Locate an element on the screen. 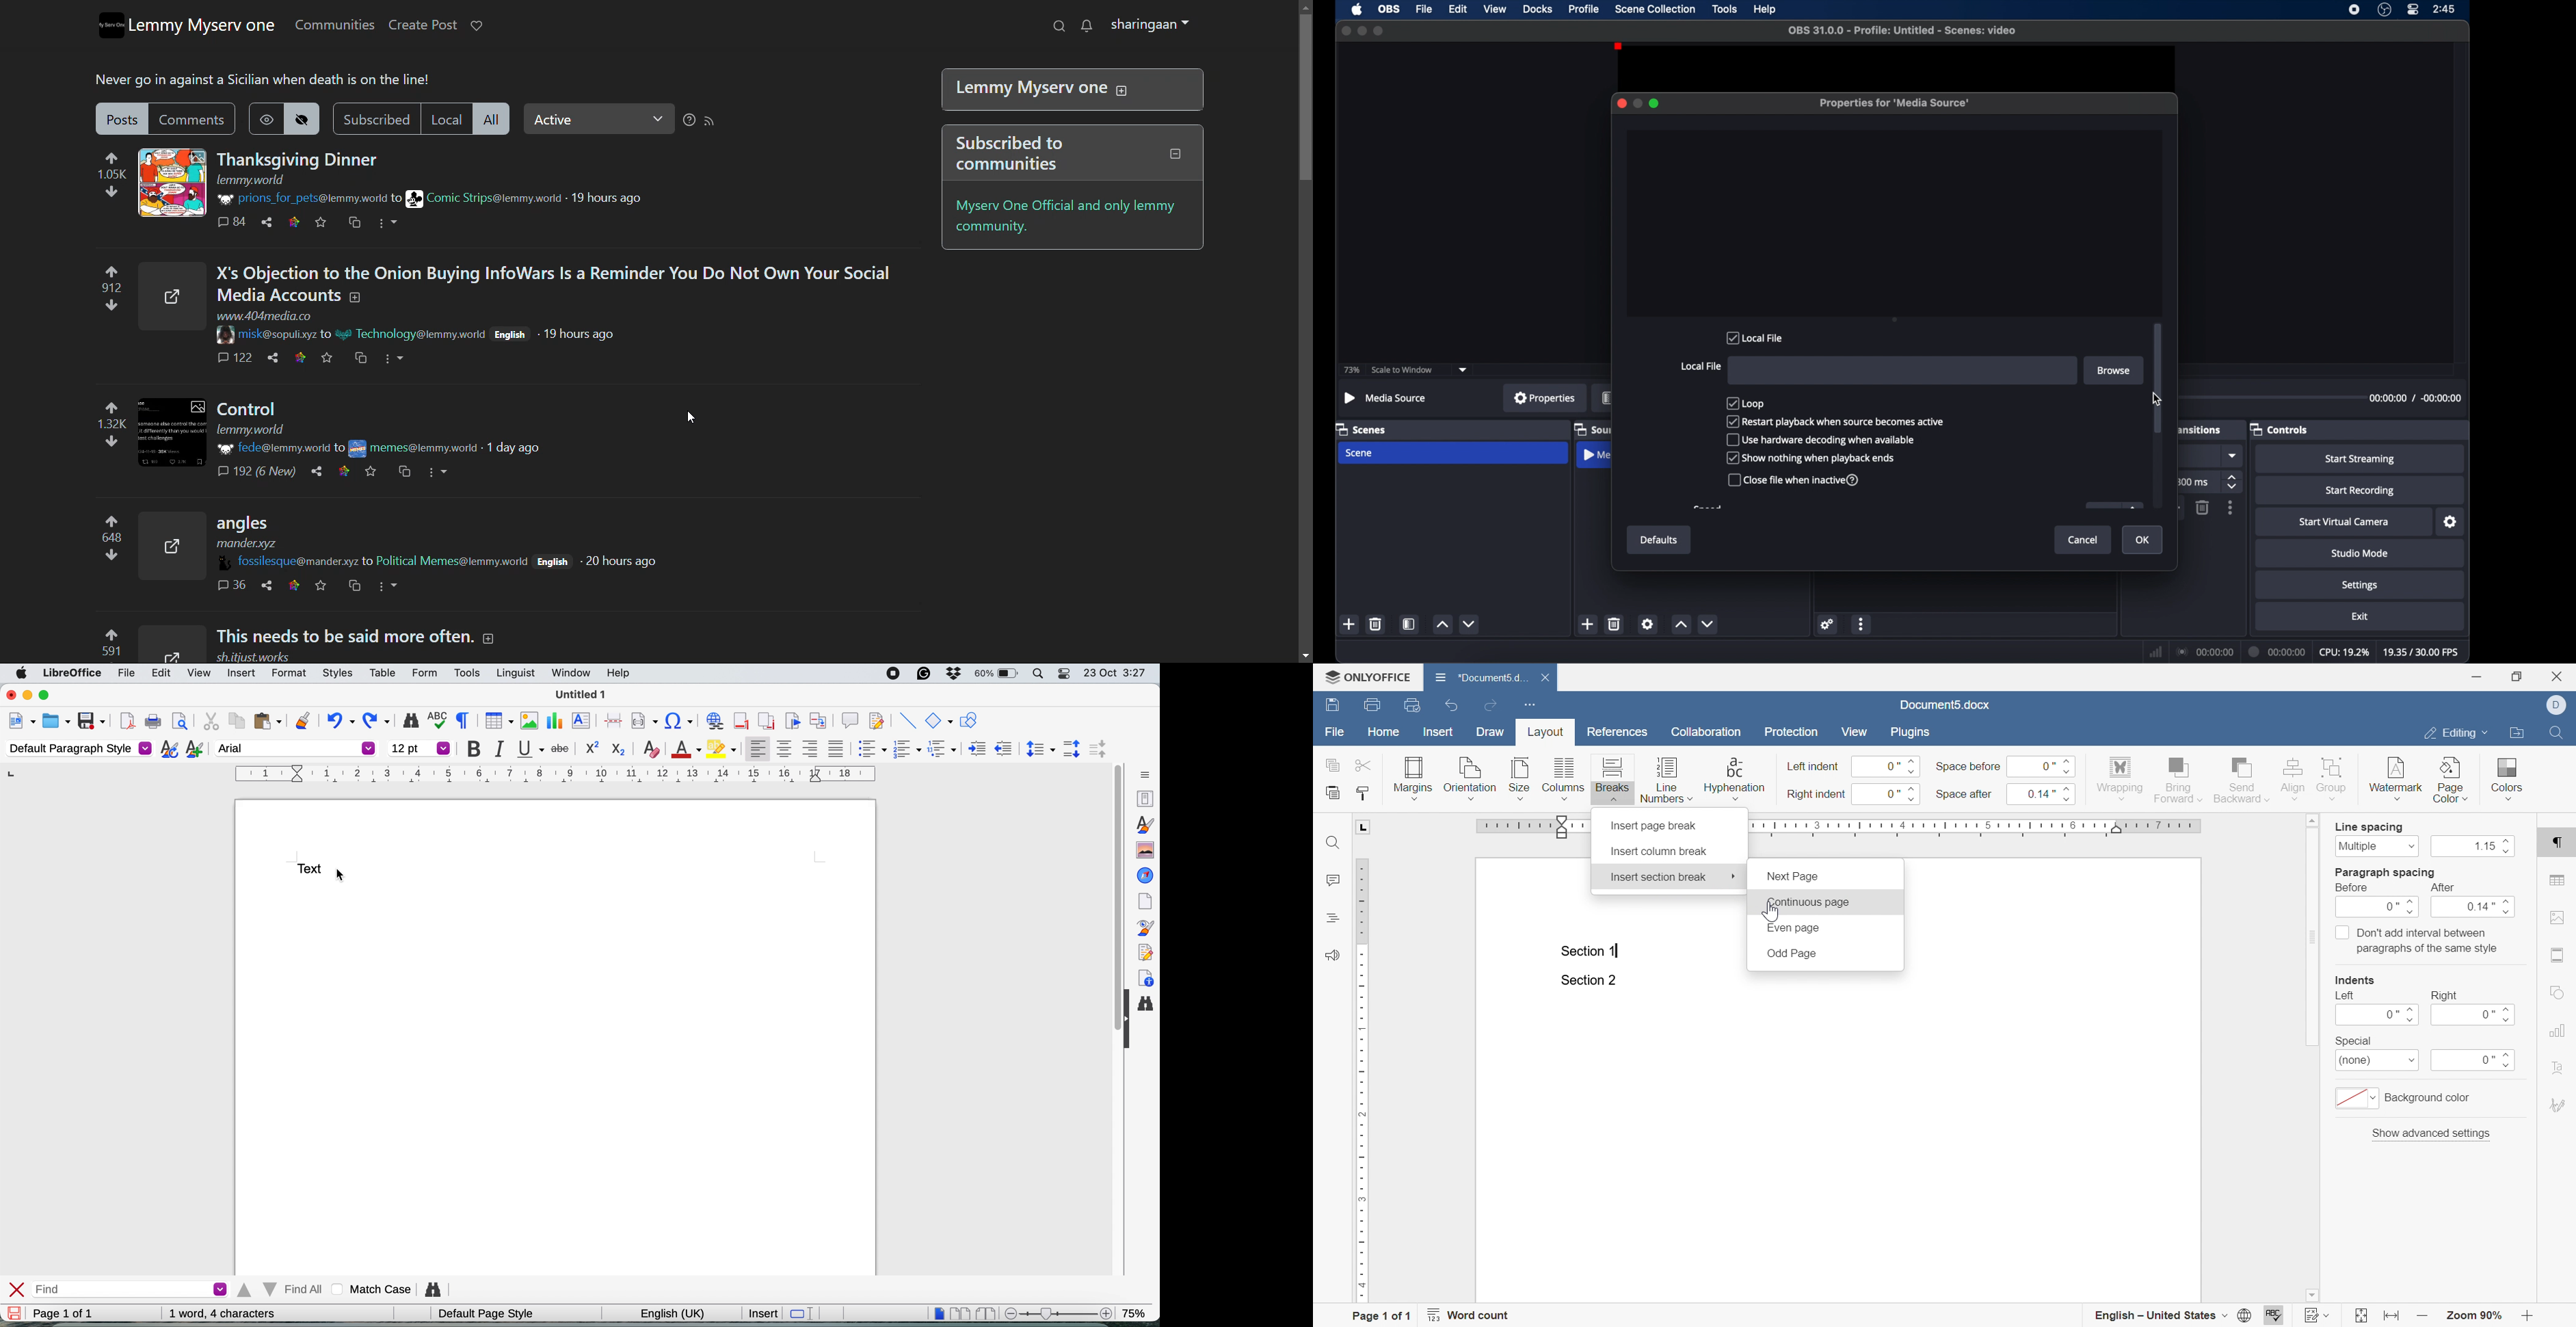 The image size is (2576, 1344). increment is located at coordinates (1681, 625).